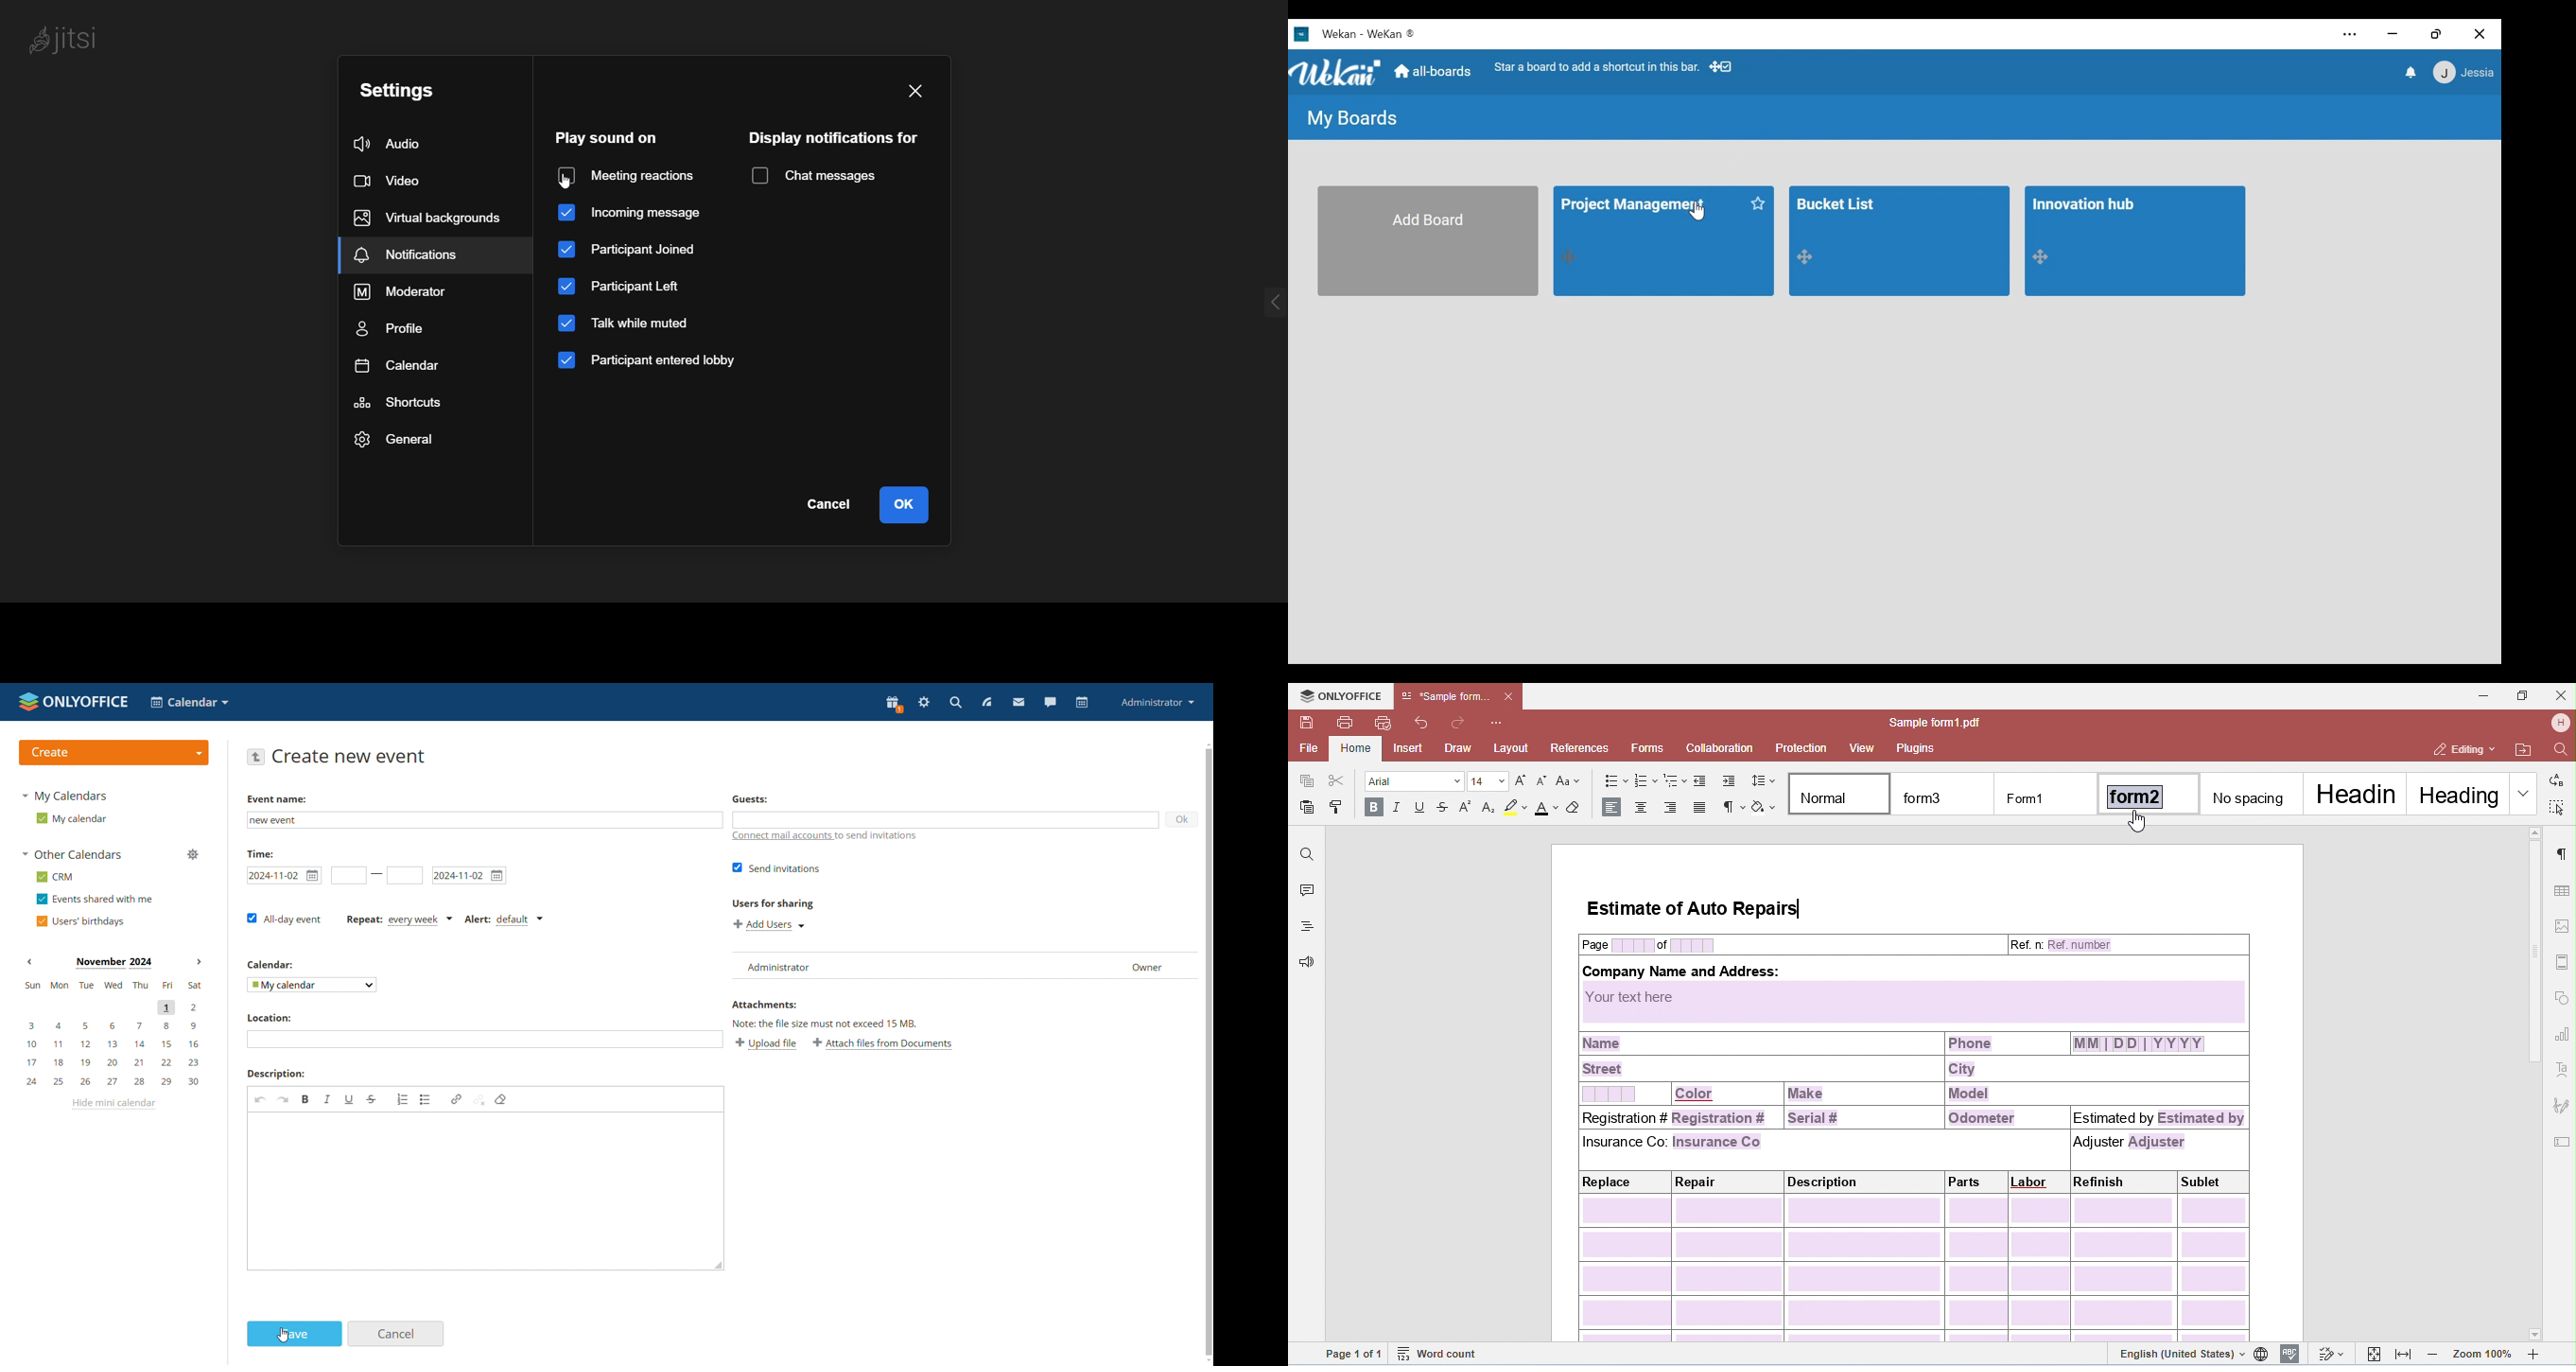  What do you see at coordinates (2478, 34) in the screenshot?
I see `Close` at bounding box center [2478, 34].